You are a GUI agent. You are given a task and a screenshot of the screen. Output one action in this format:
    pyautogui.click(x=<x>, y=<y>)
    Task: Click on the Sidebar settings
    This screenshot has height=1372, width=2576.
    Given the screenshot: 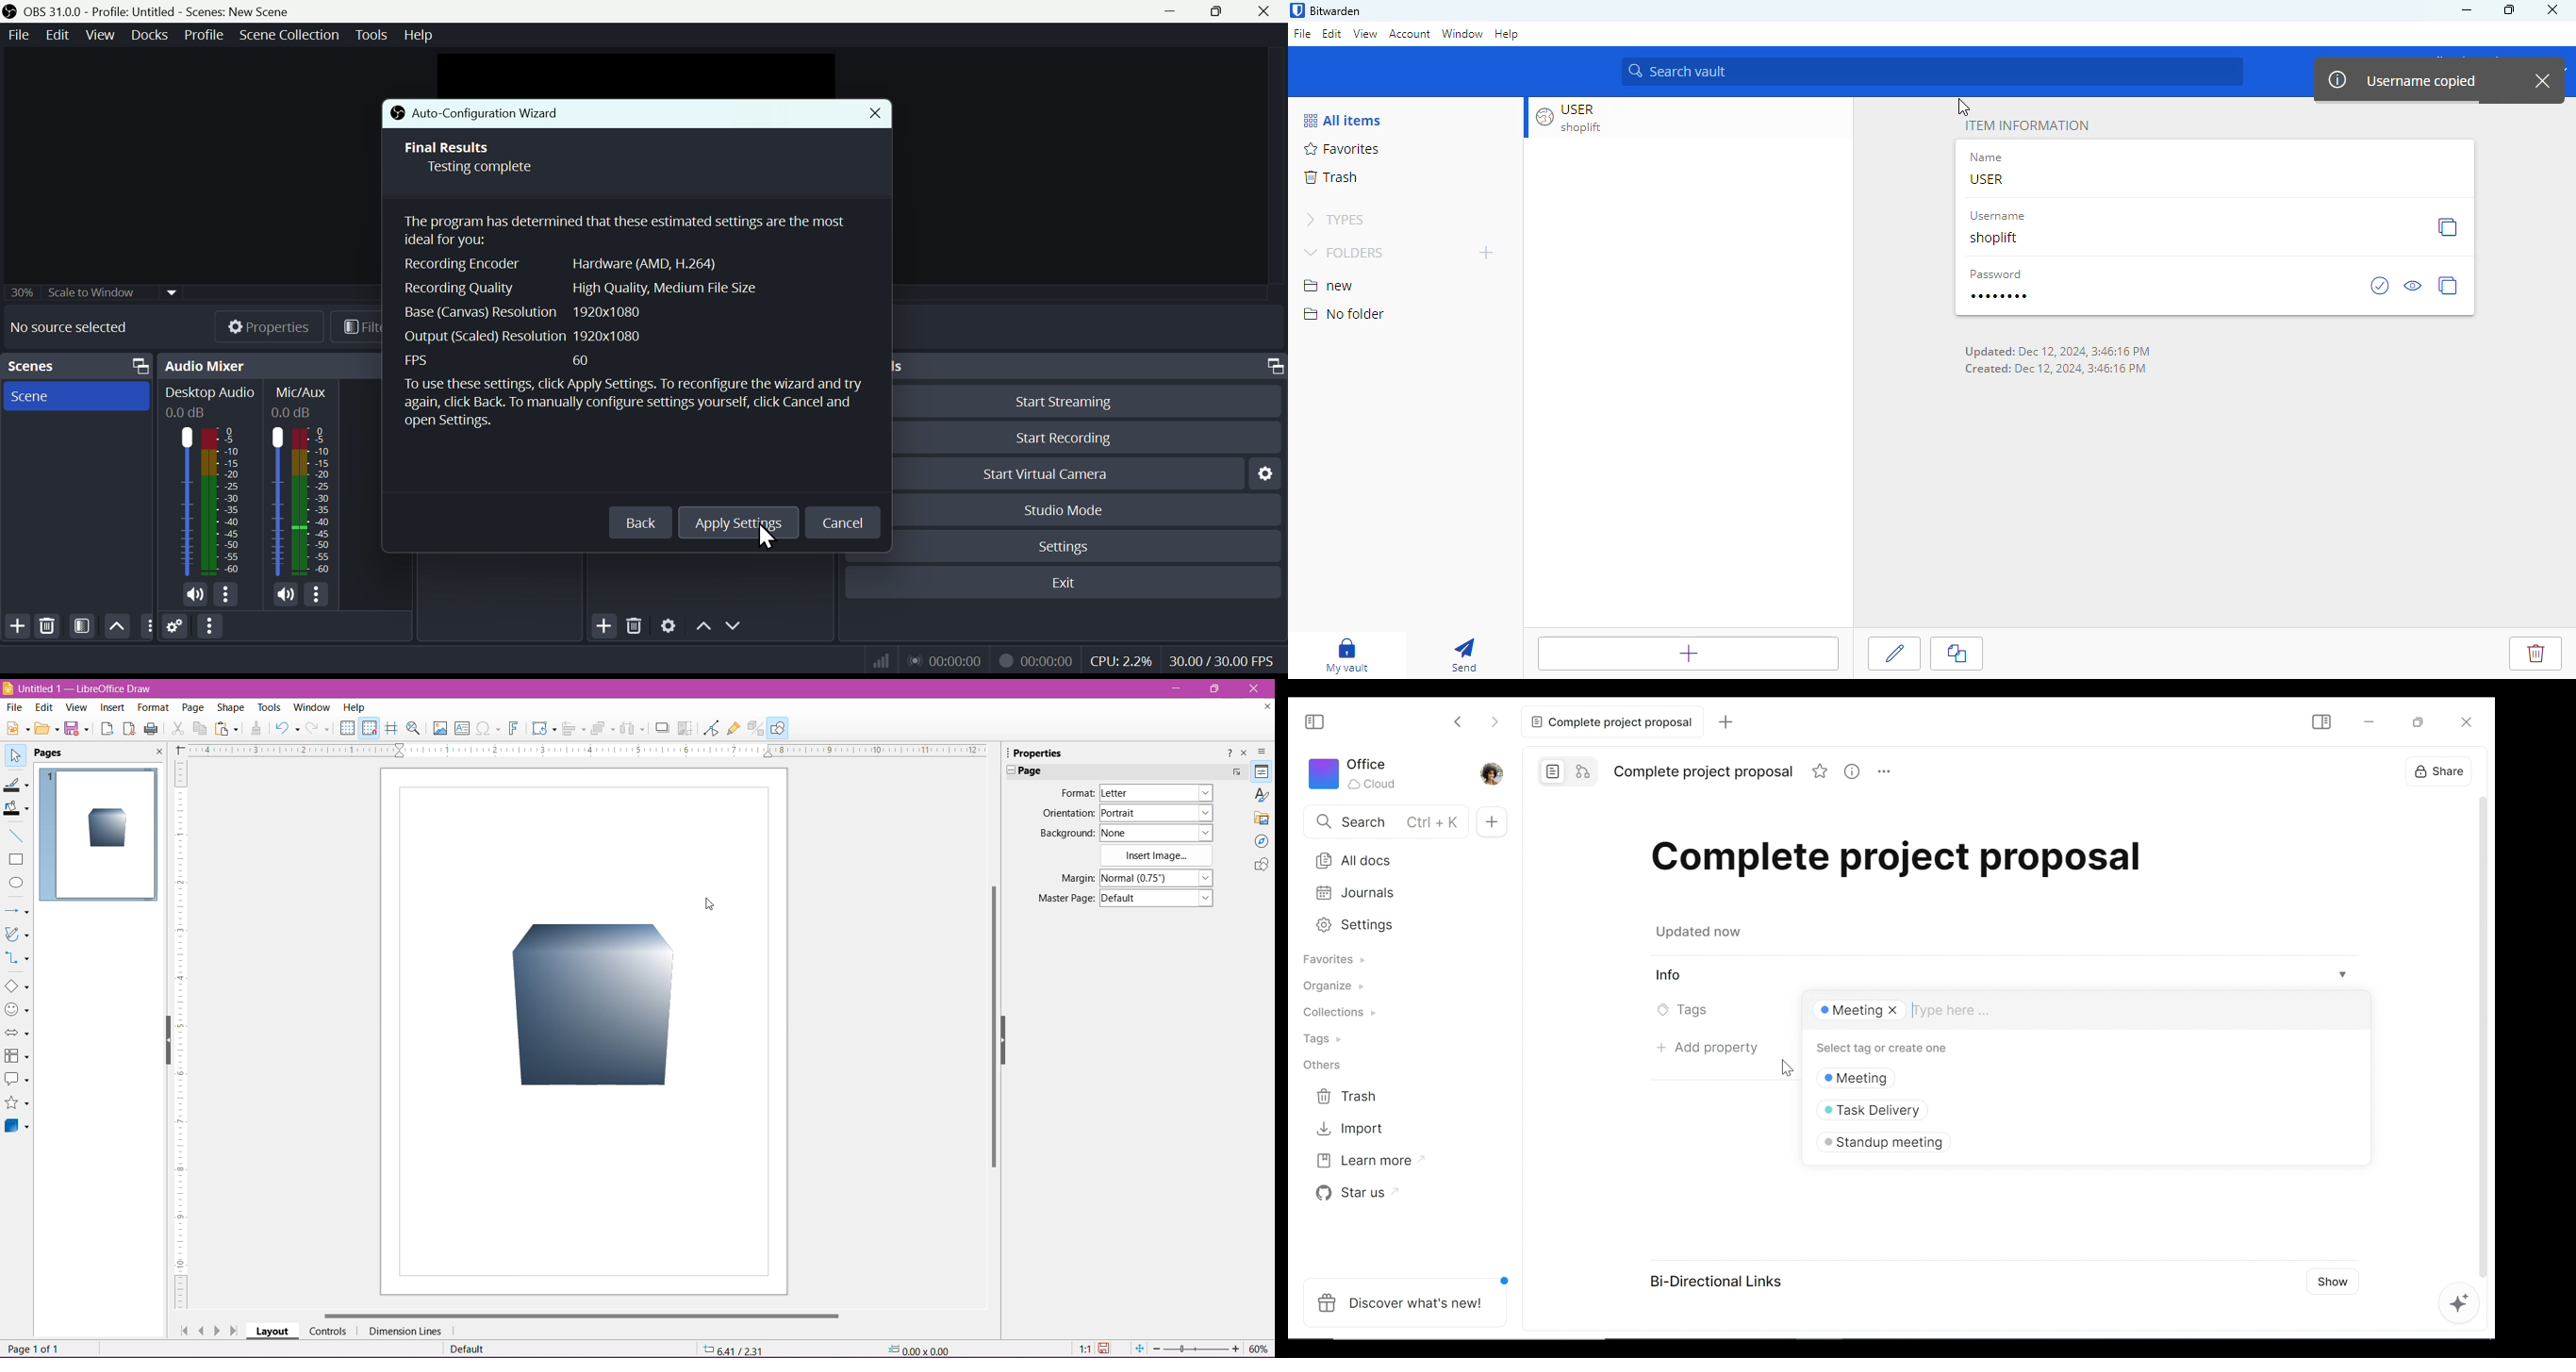 What is the action you would take?
    pyautogui.click(x=1264, y=751)
    